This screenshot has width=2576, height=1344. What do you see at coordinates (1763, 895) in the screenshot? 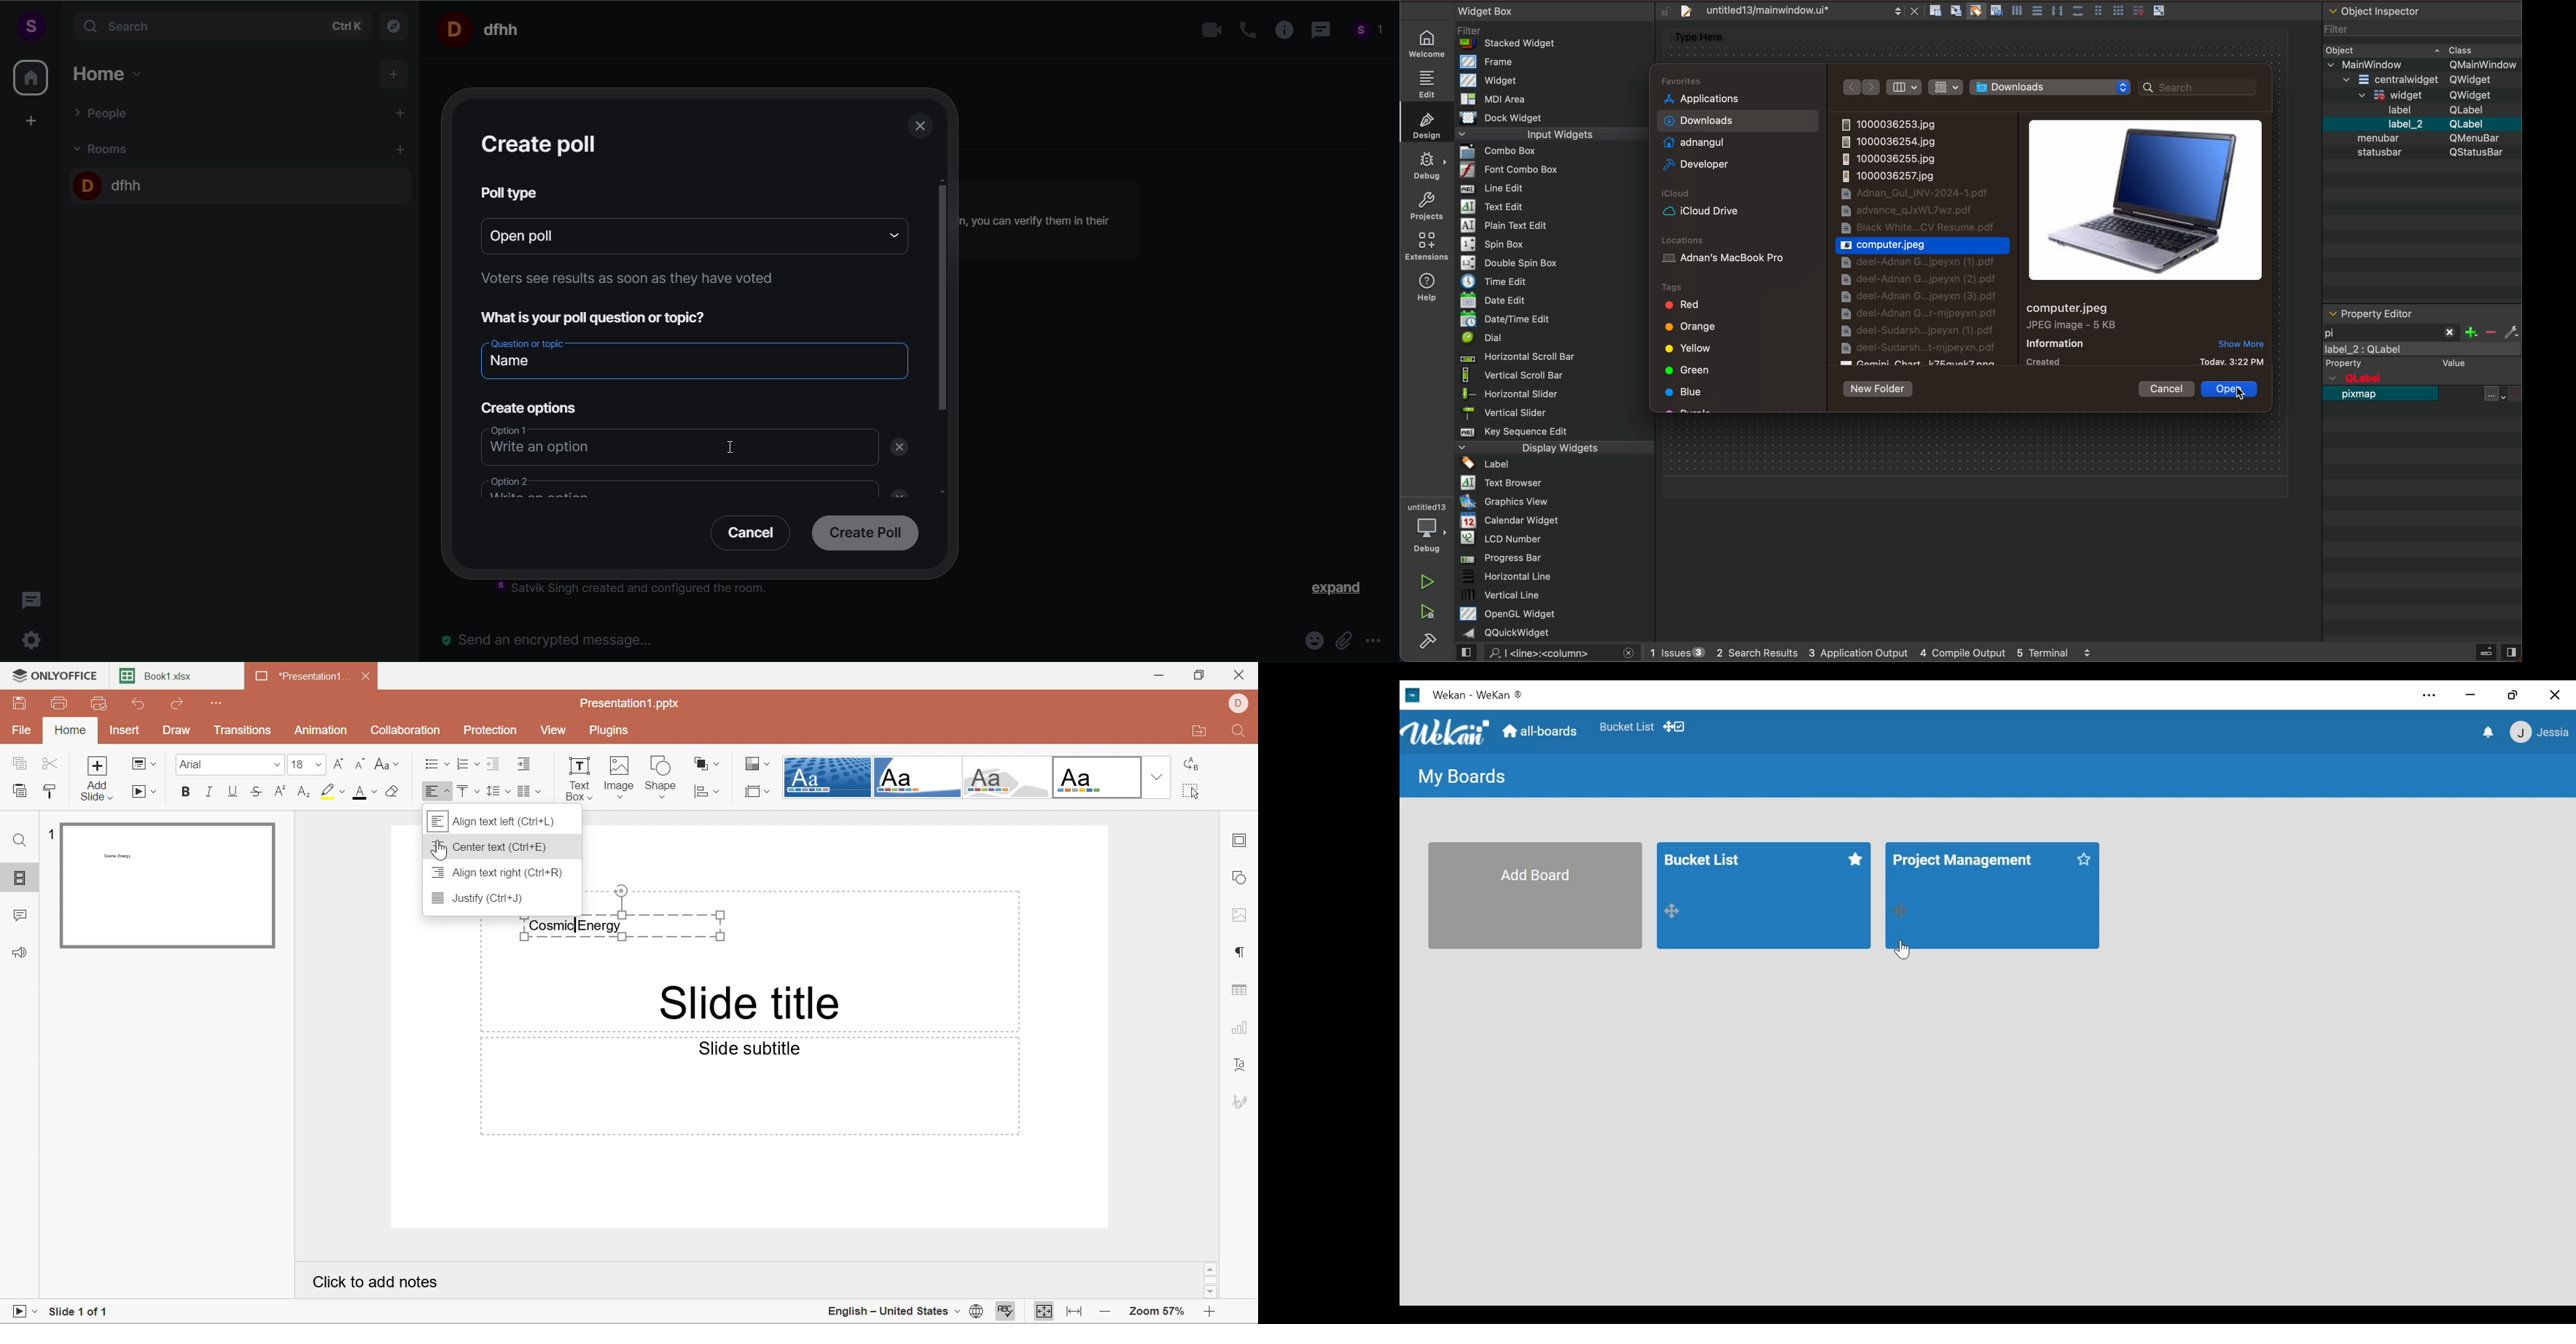
I see `board  1` at bounding box center [1763, 895].